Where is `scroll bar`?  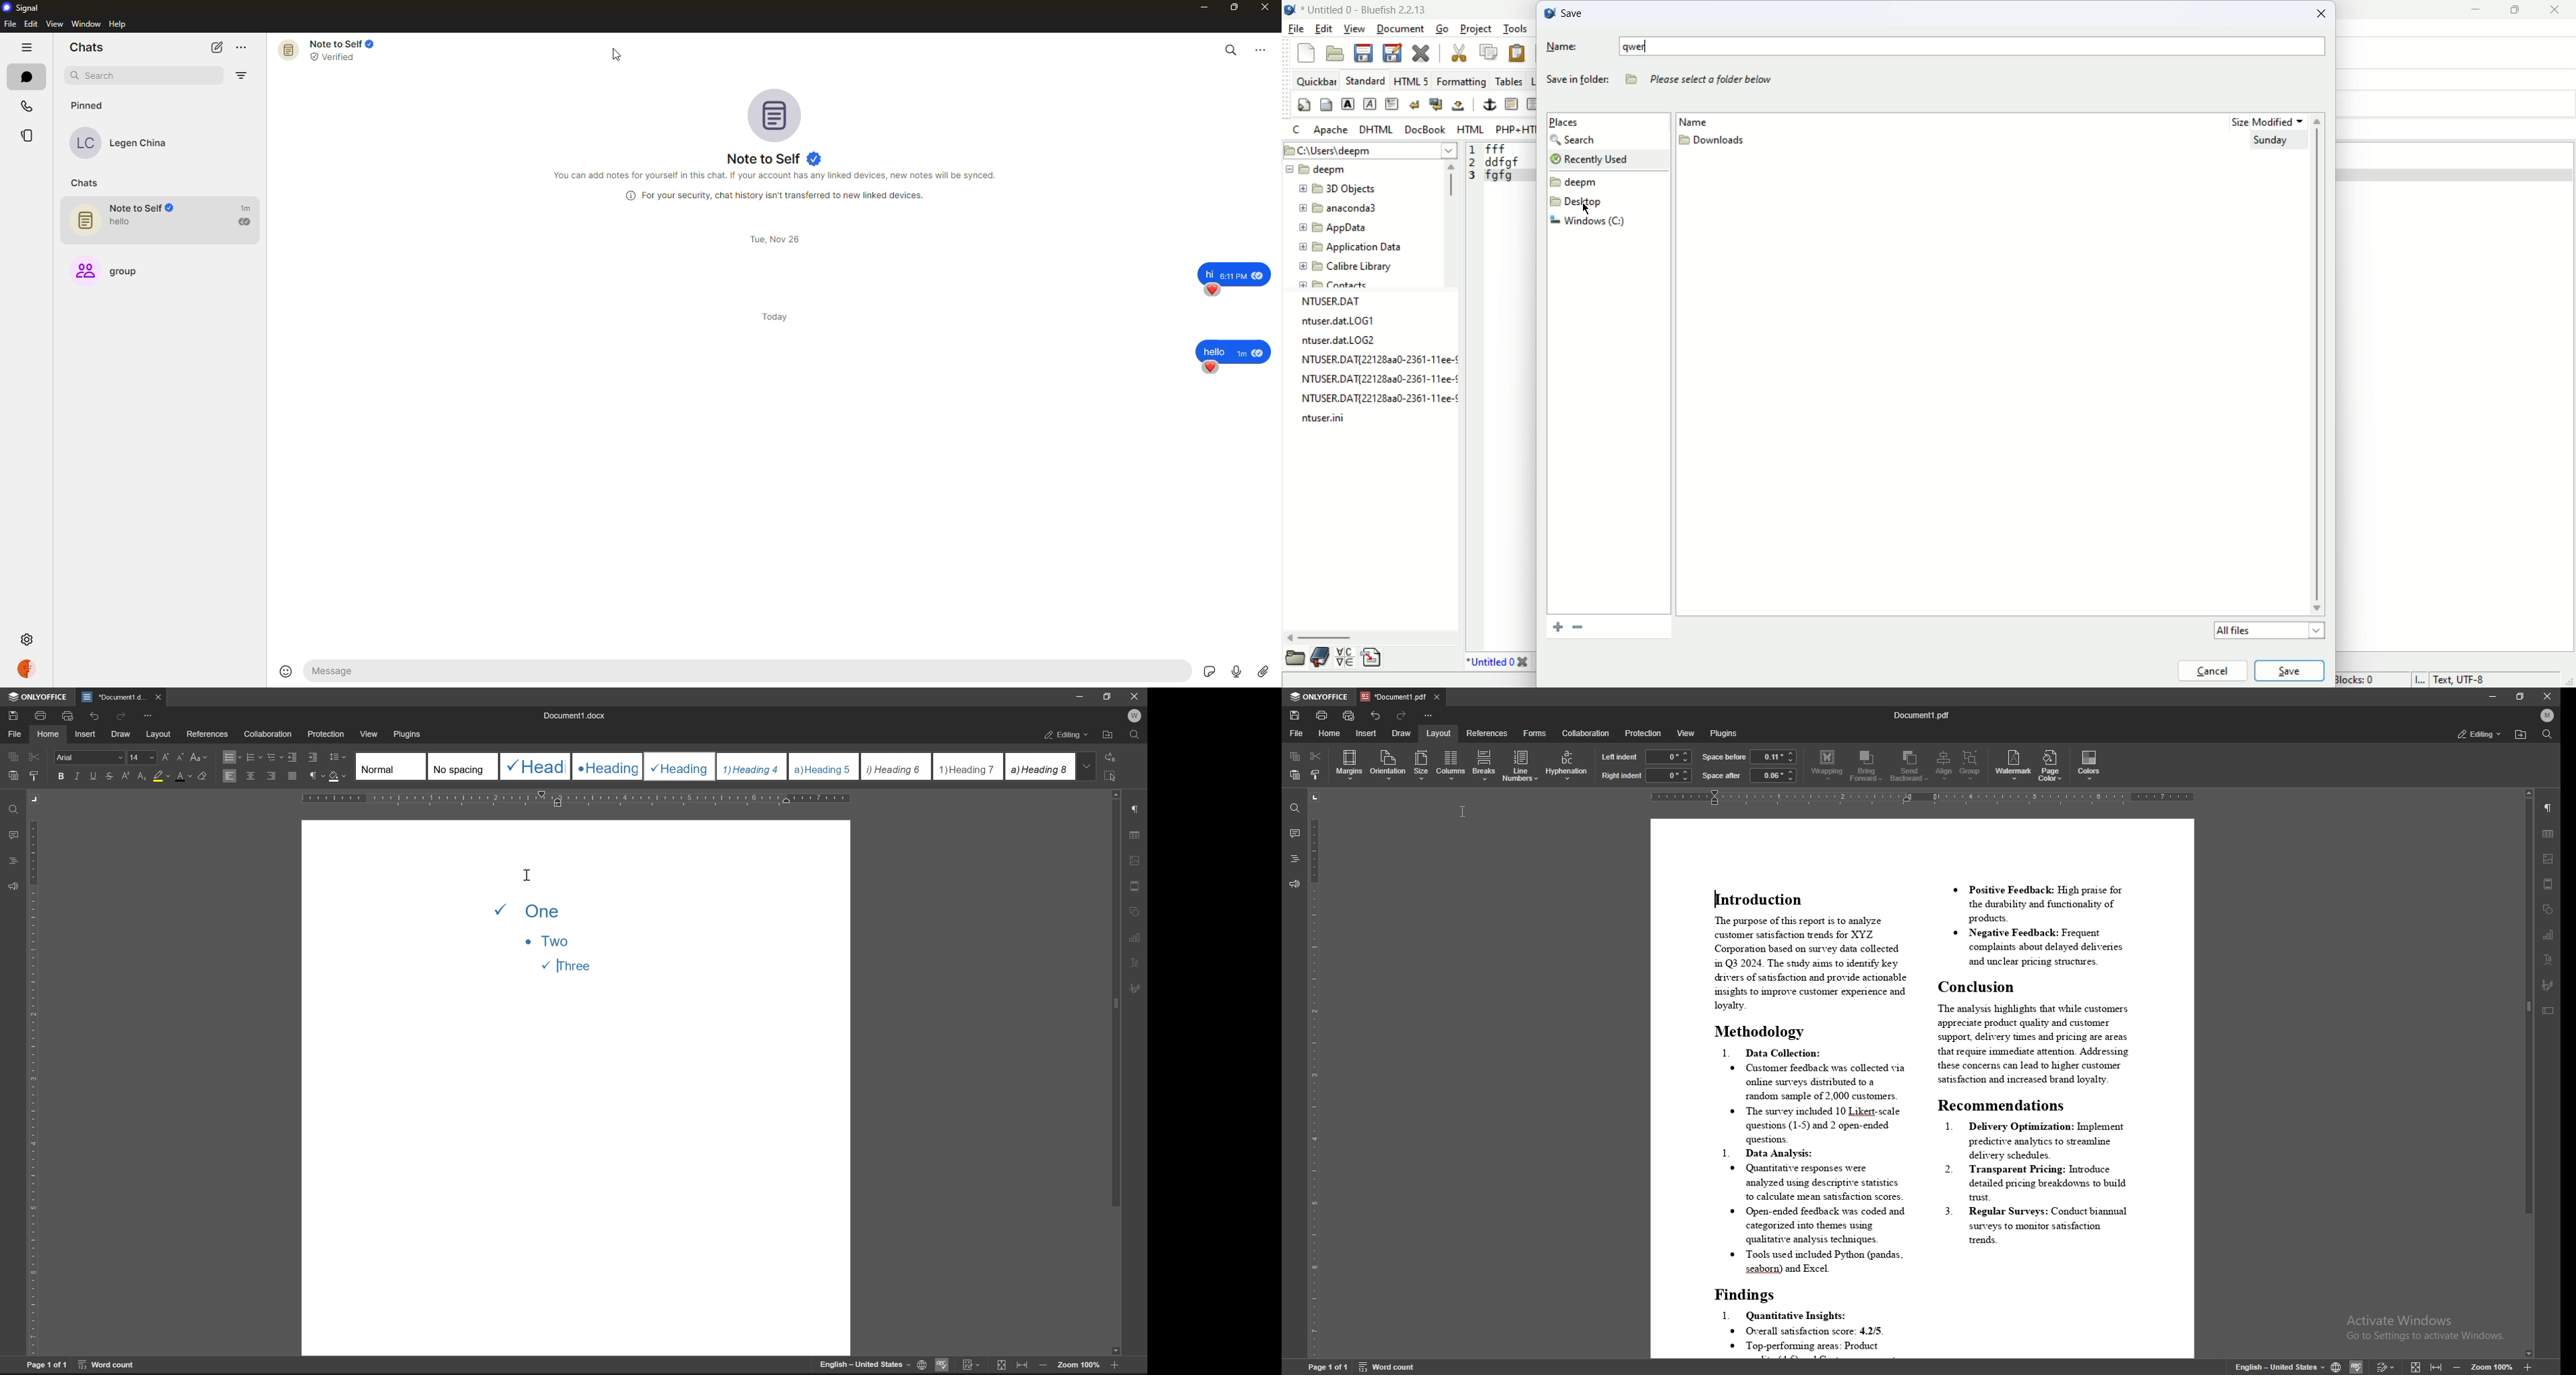
scroll bar is located at coordinates (2526, 1073).